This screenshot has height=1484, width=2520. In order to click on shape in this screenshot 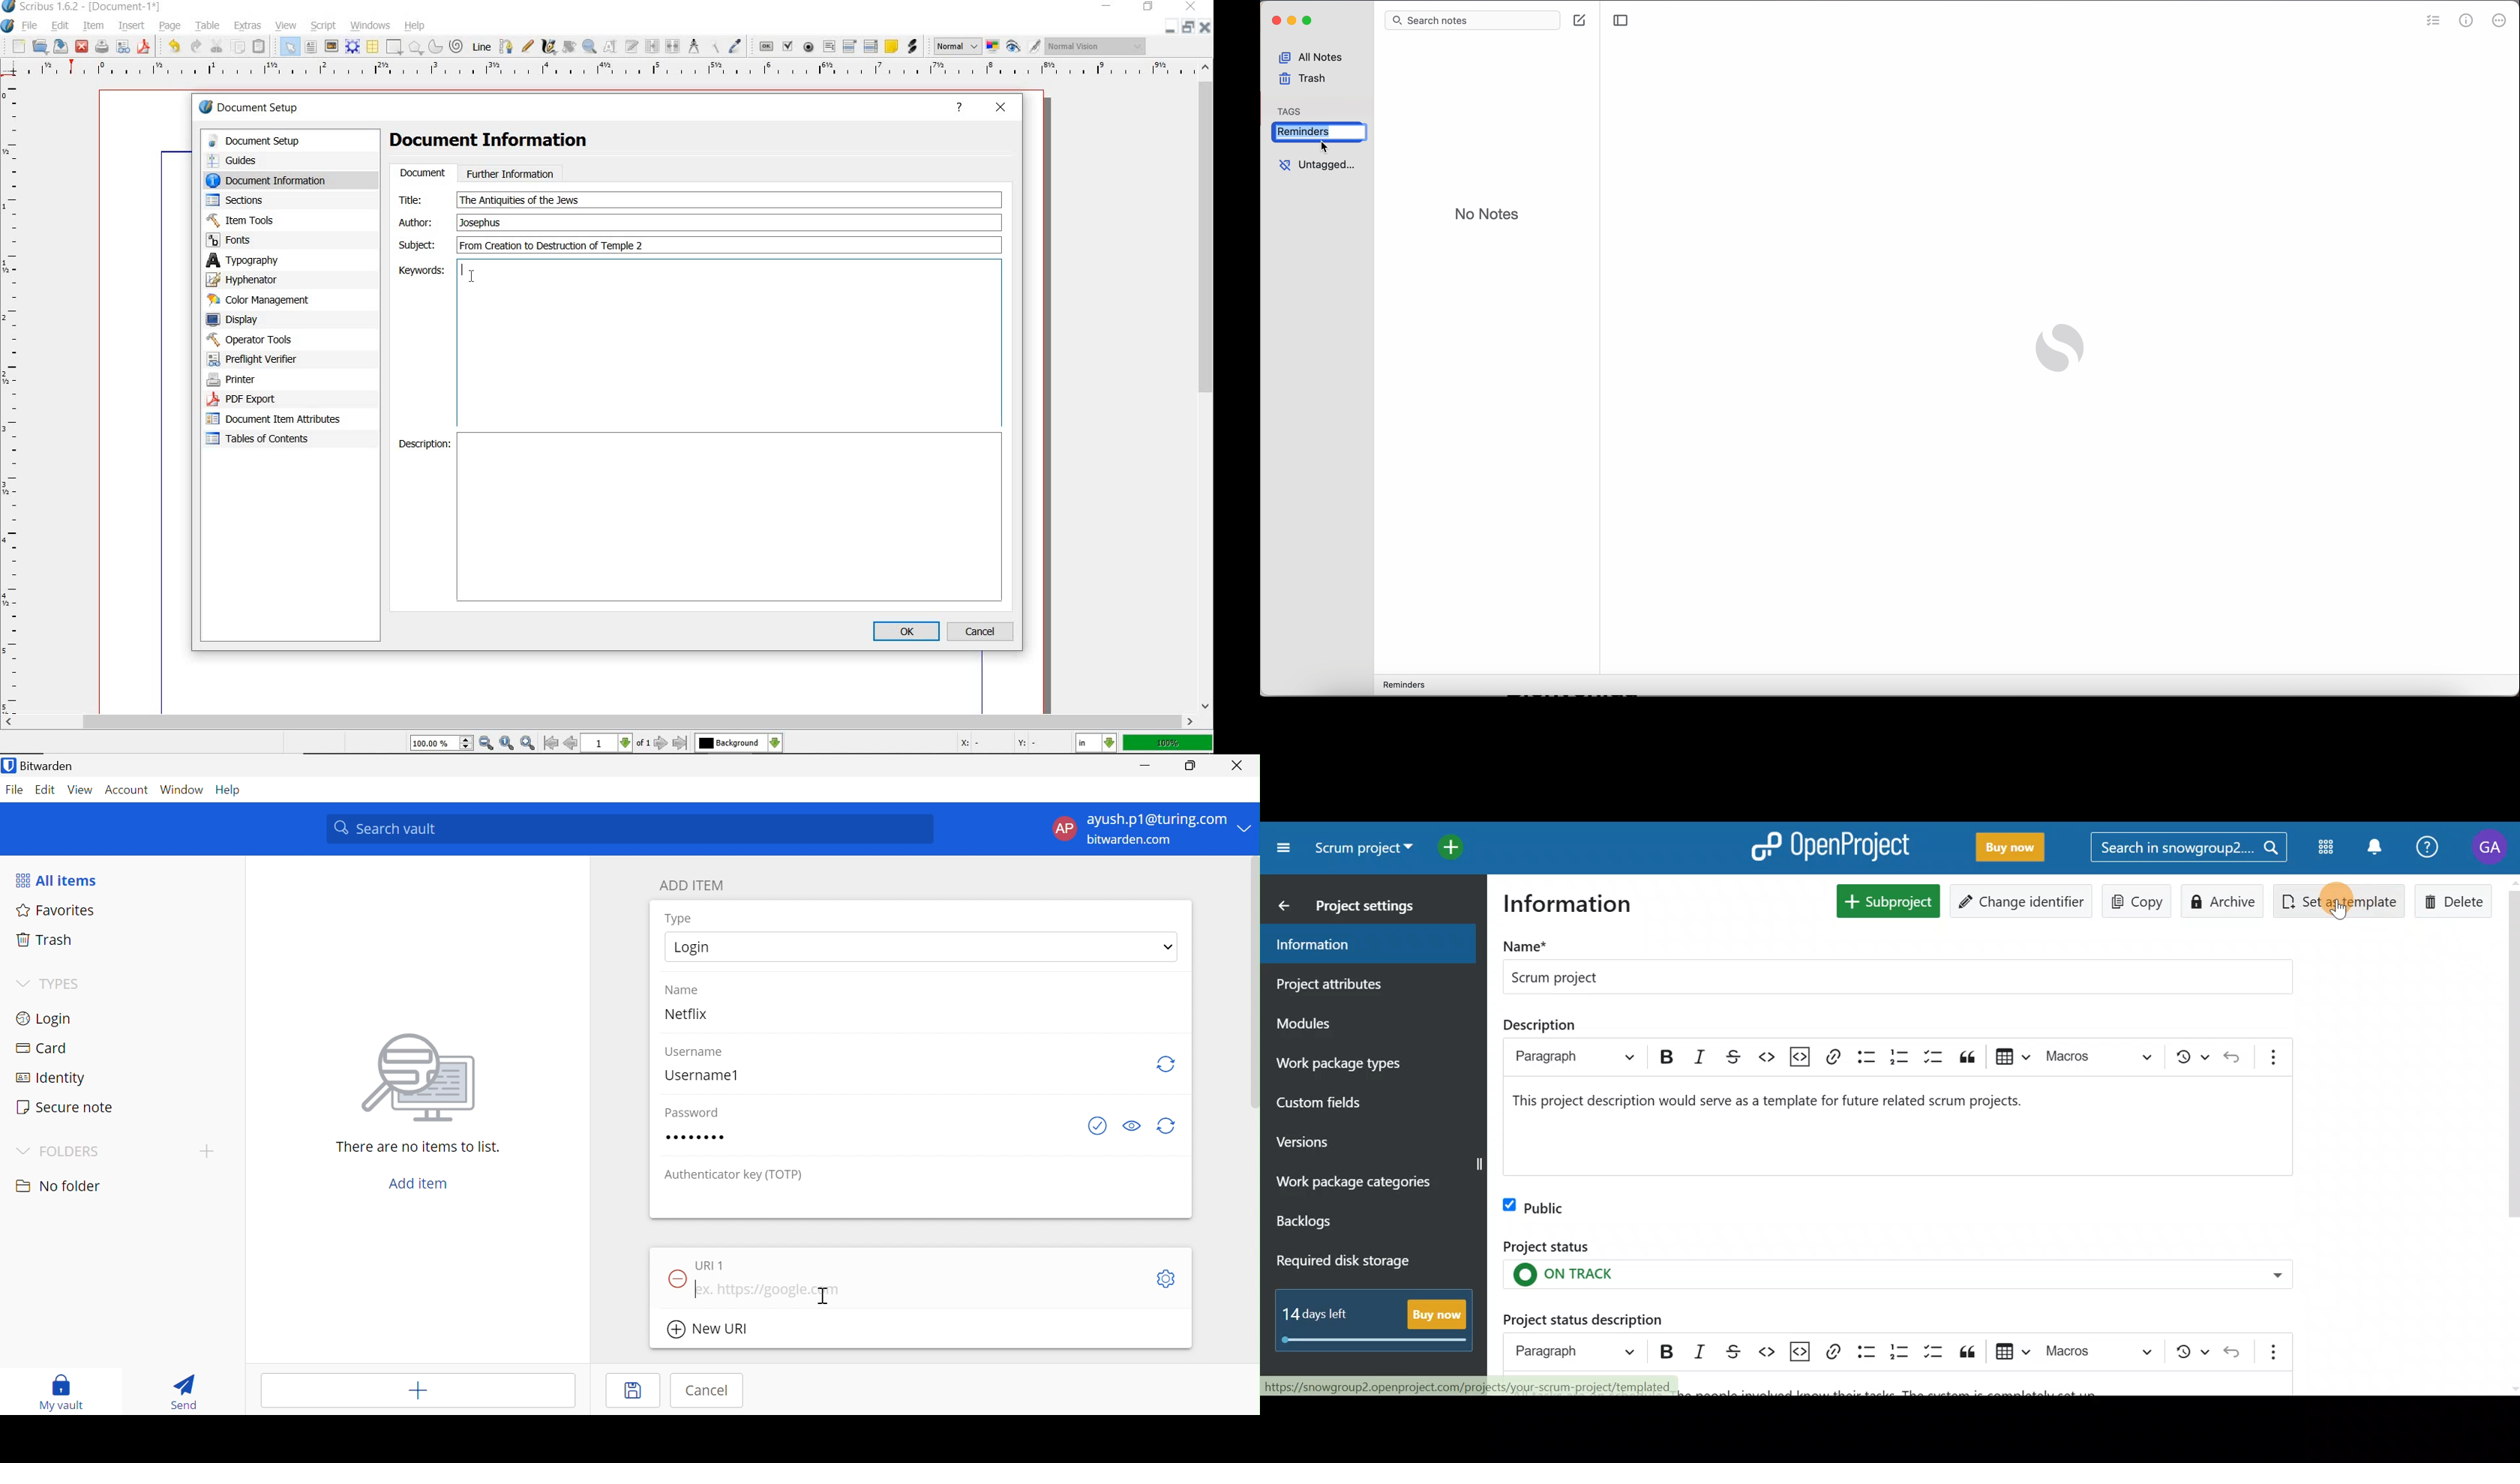, I will do `click(416, 47)`.